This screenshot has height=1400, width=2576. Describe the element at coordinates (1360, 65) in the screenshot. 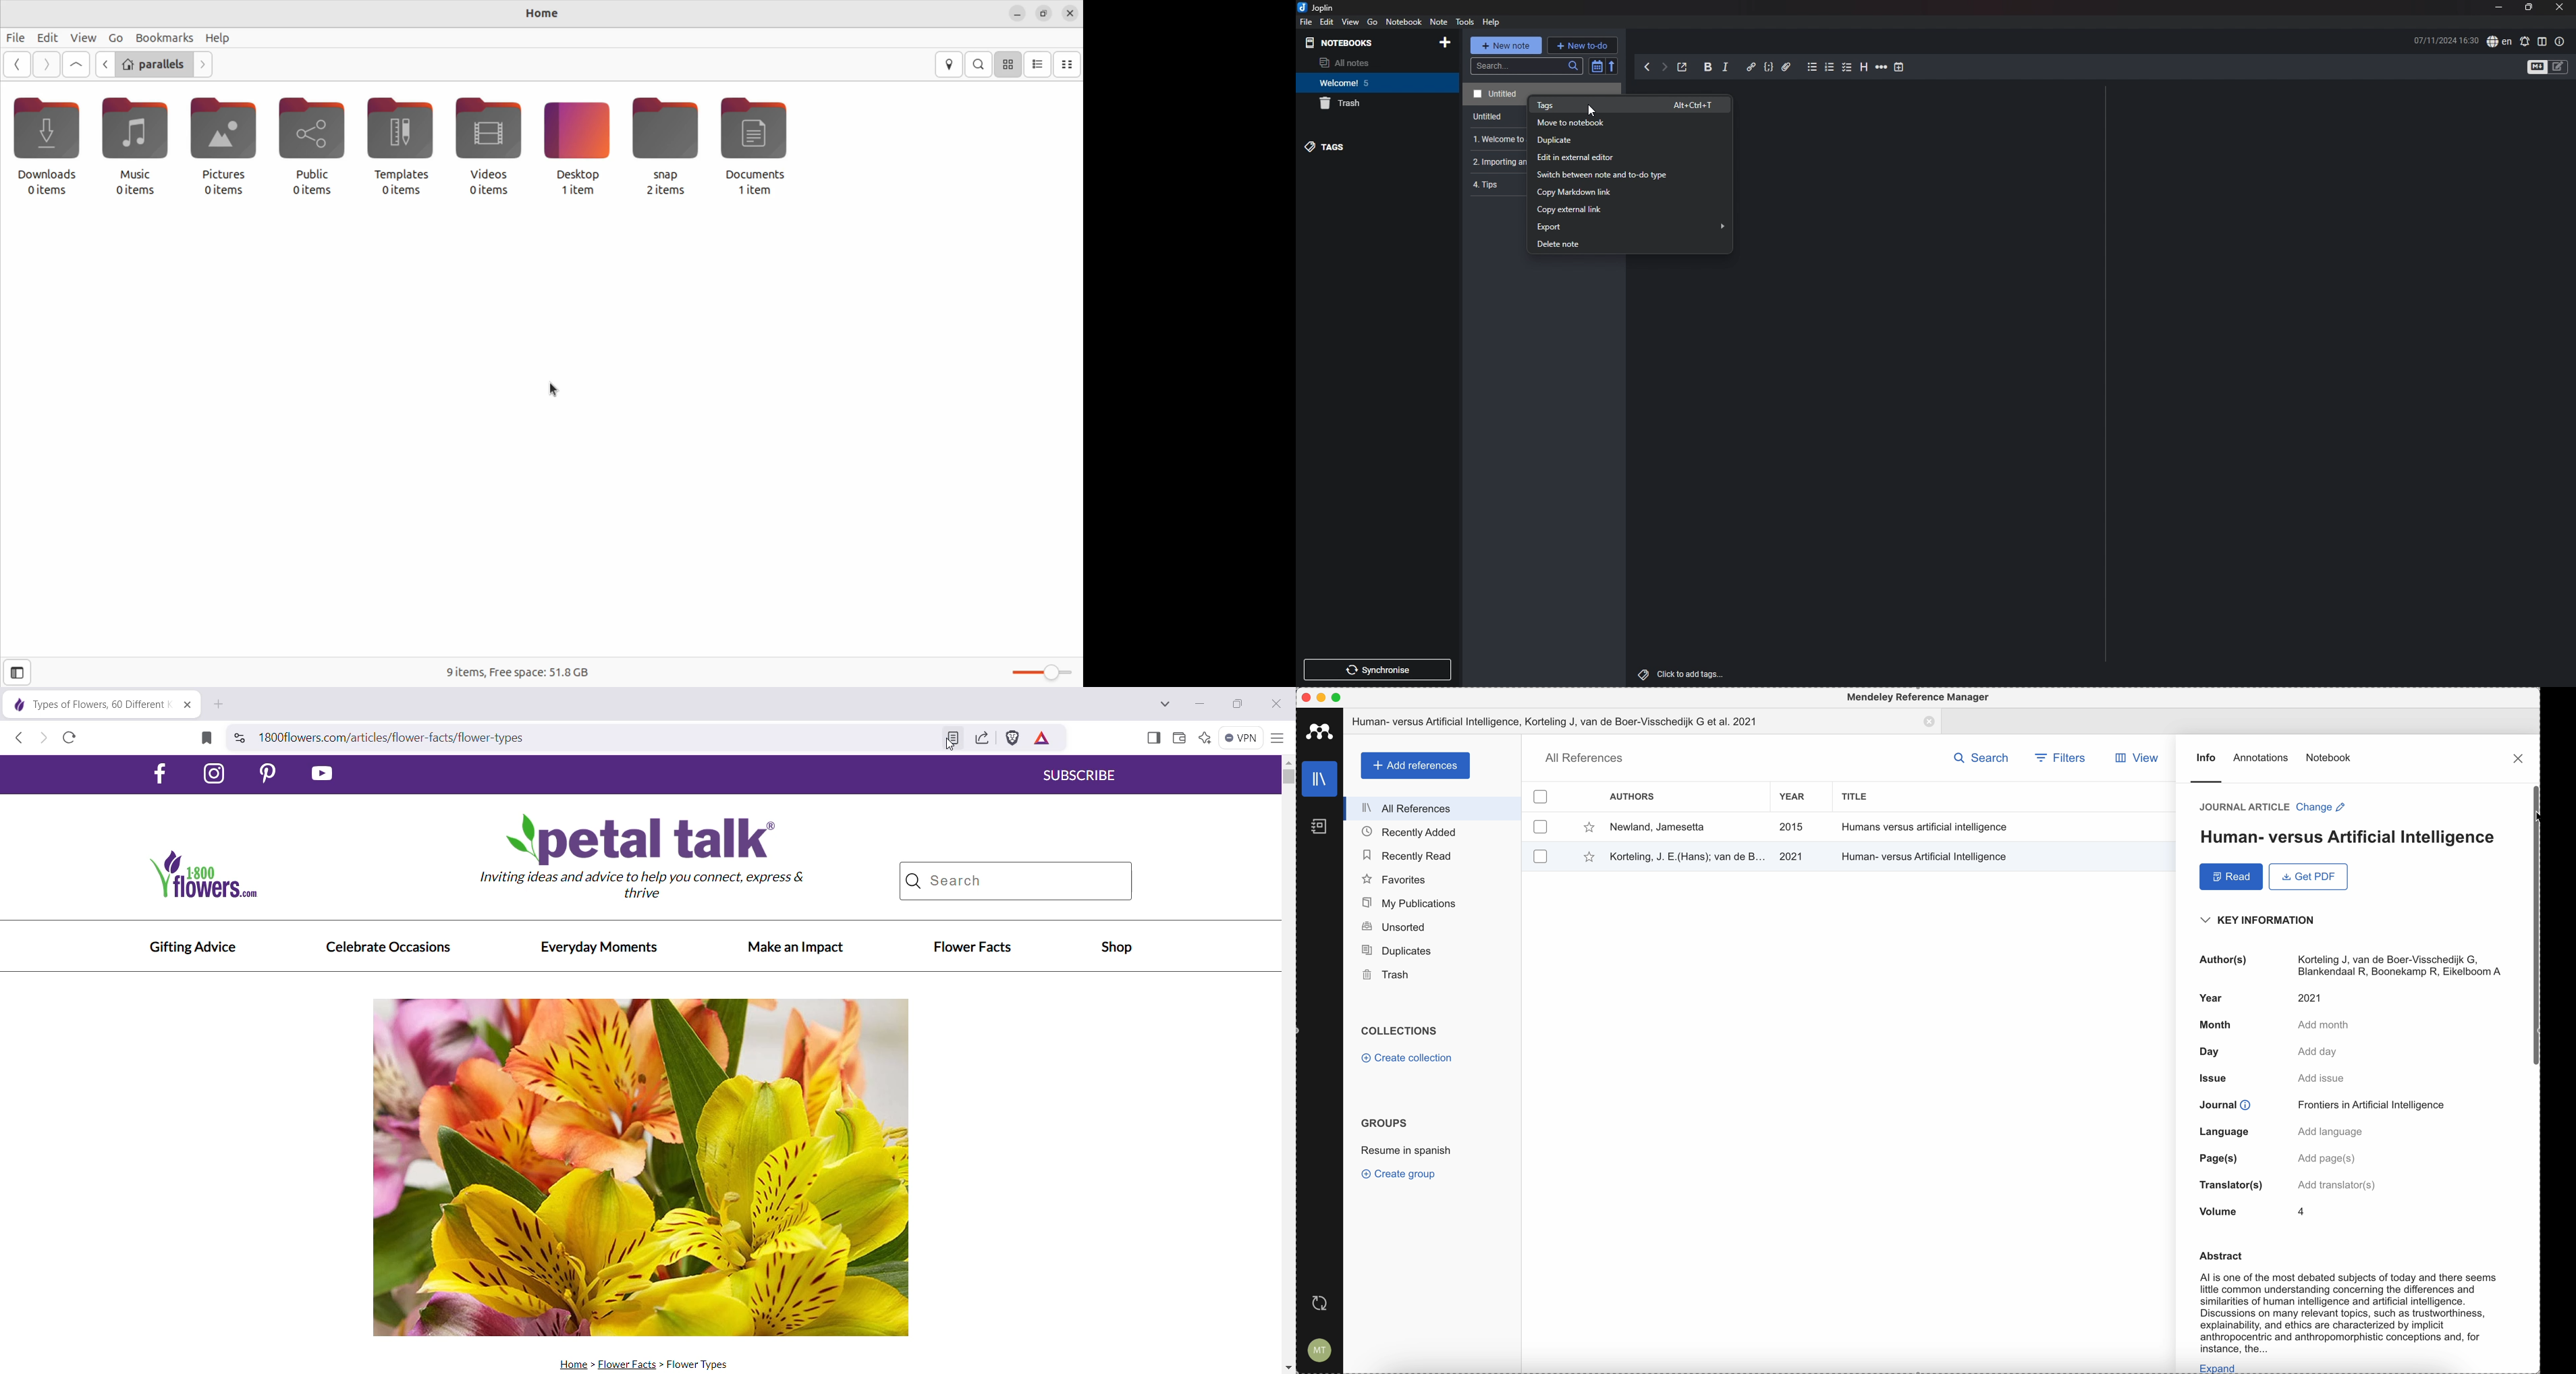

I see `all notes` at that location.